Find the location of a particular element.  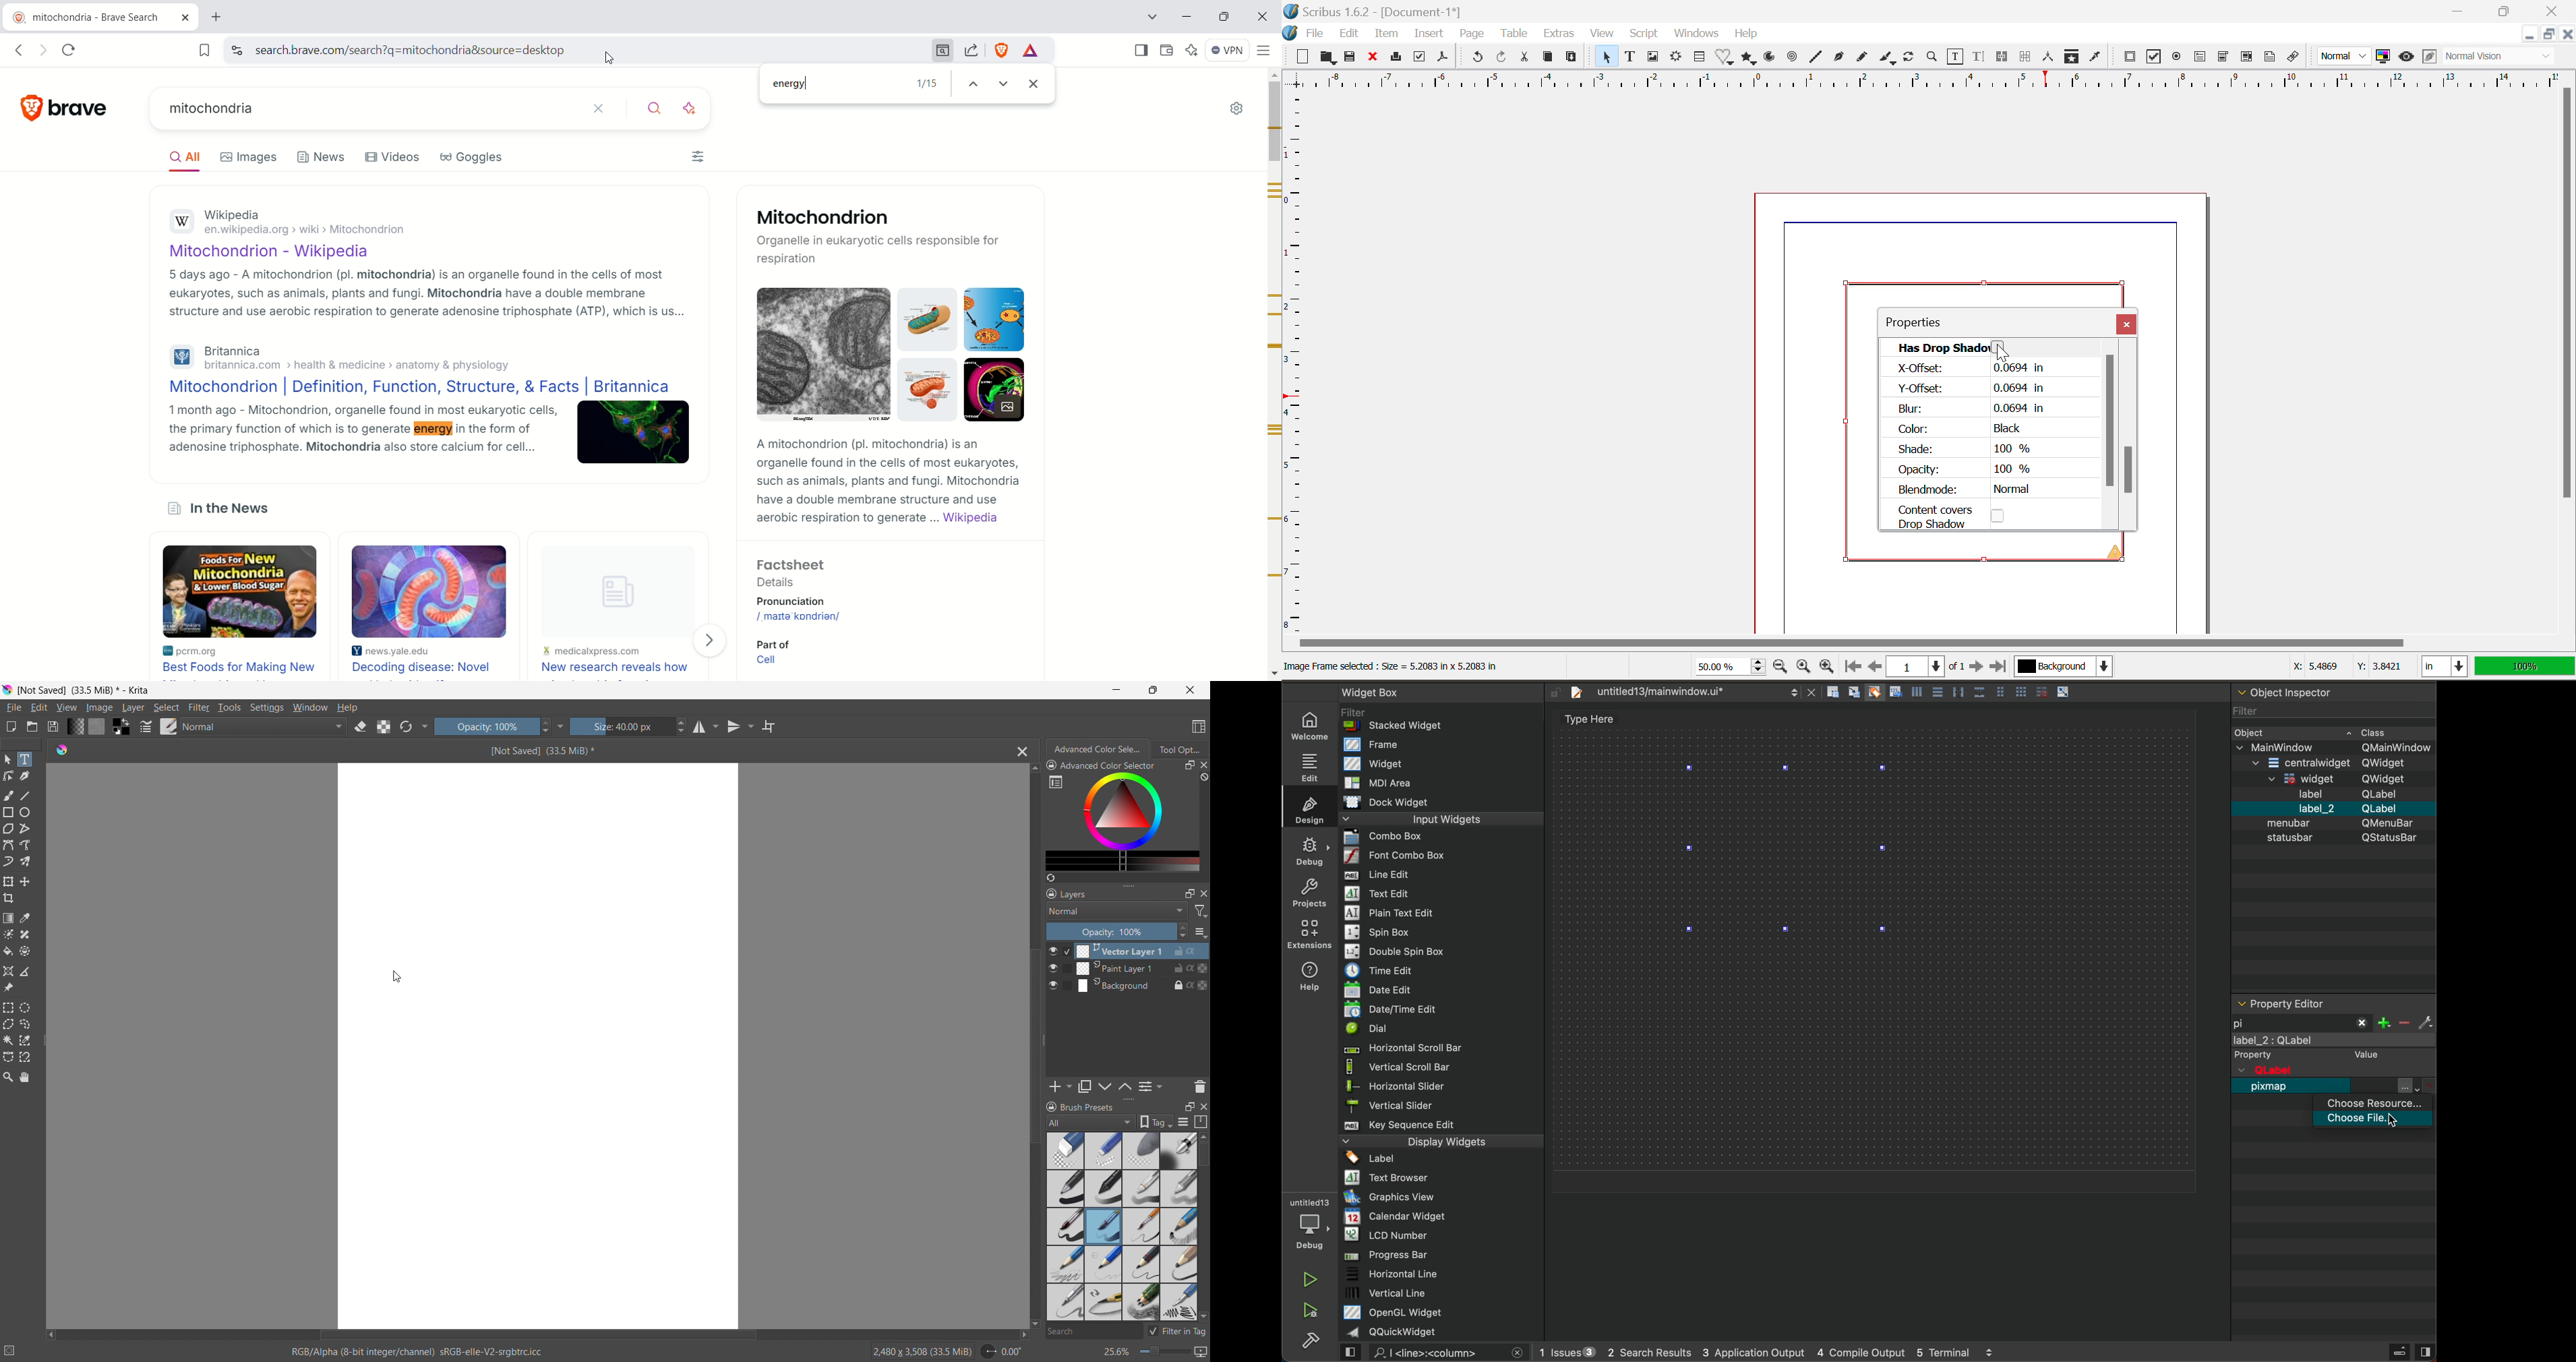

Bold pen is located at coordinates (1178, 1151).